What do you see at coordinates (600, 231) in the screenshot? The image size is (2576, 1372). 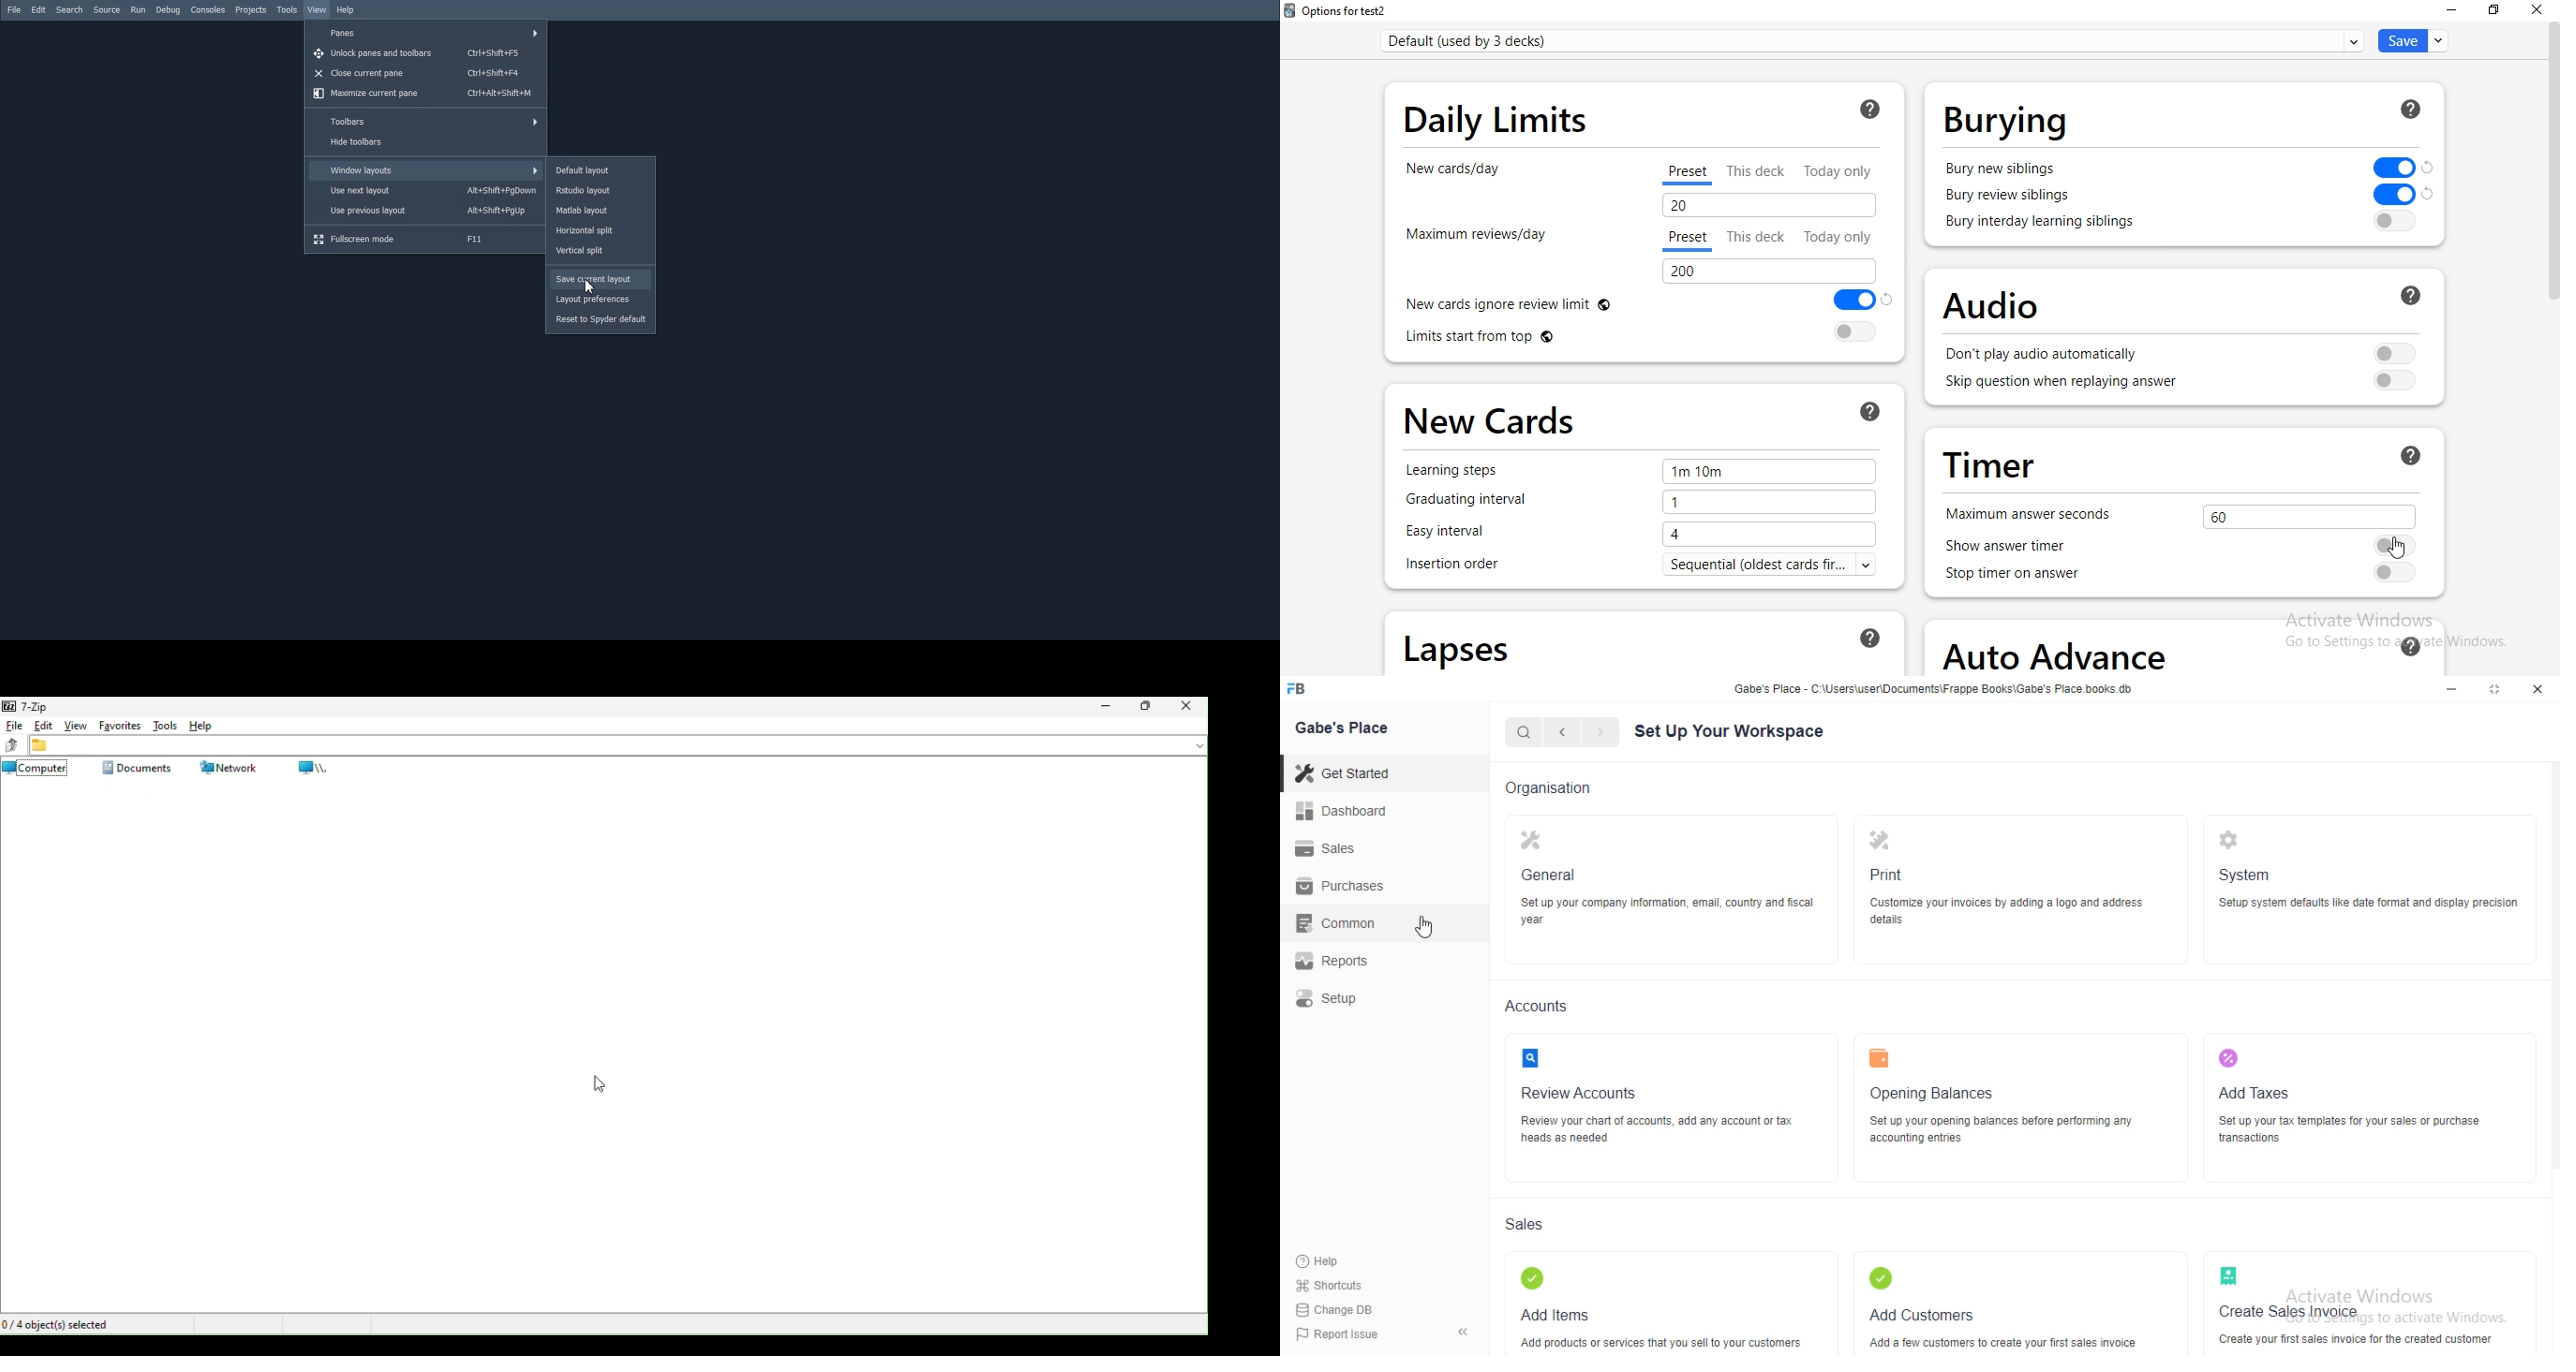 I see `Horizontal split` at bounding box center [600, 231].